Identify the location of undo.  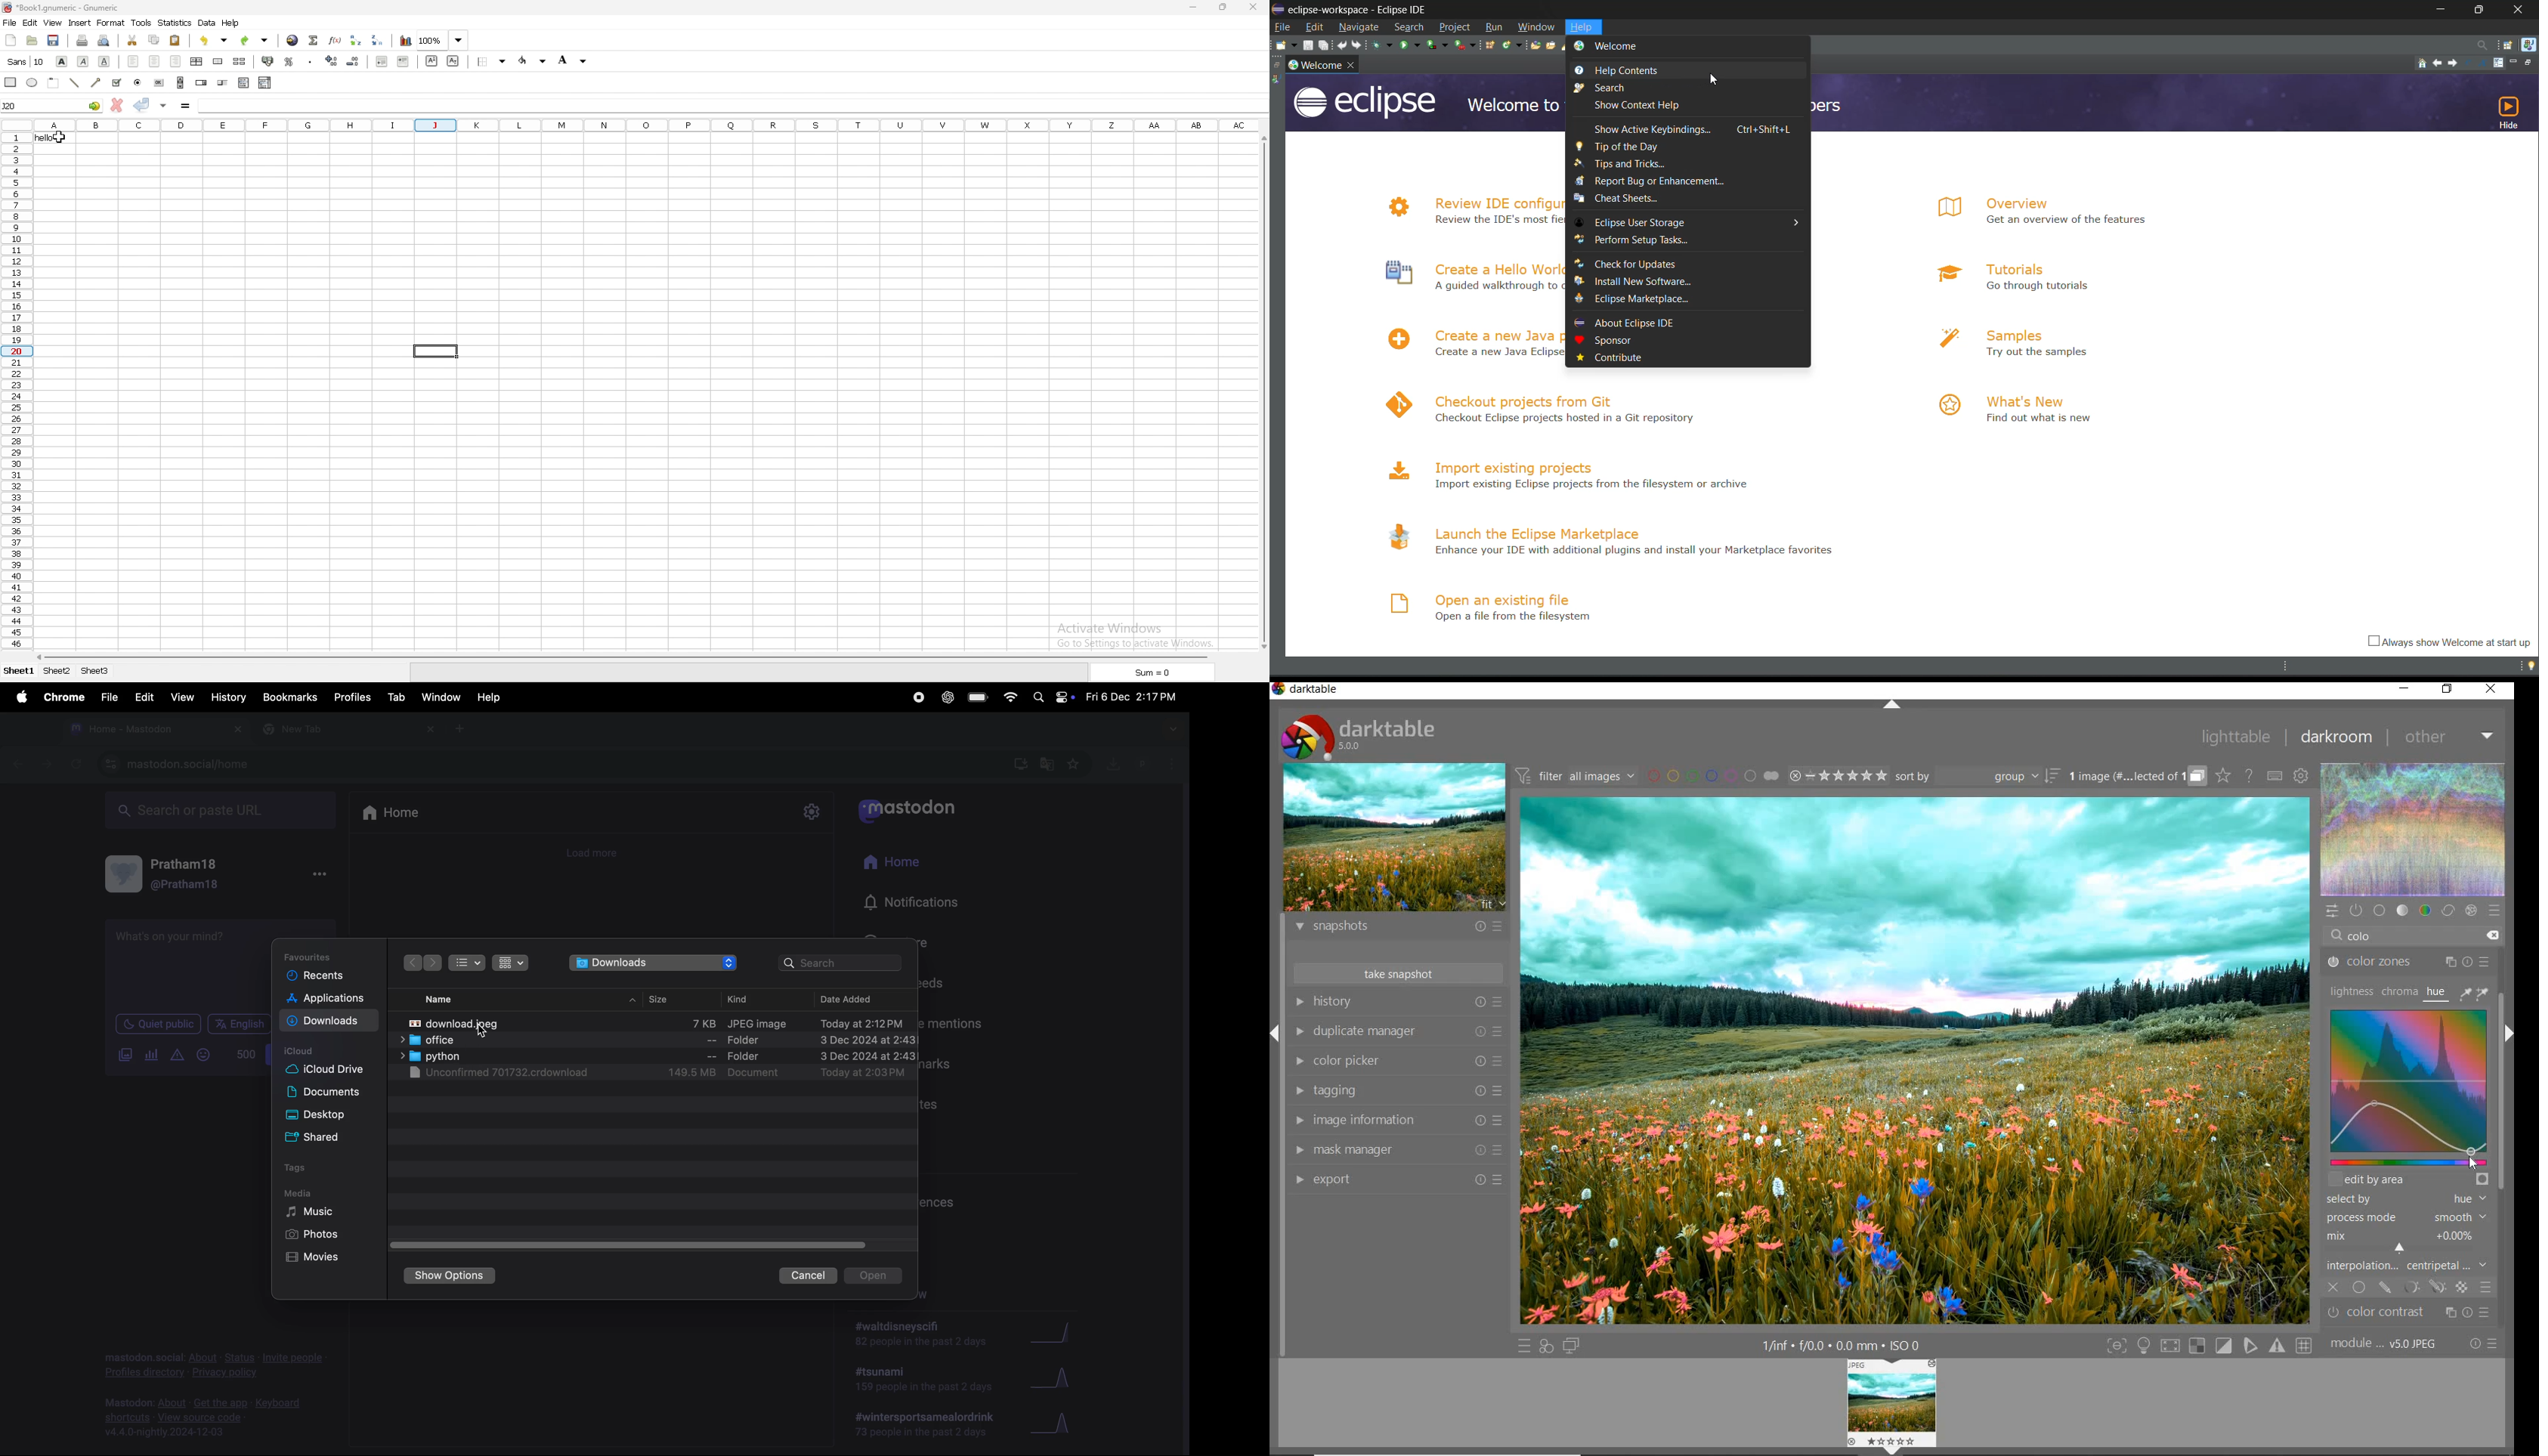
(214, 41).